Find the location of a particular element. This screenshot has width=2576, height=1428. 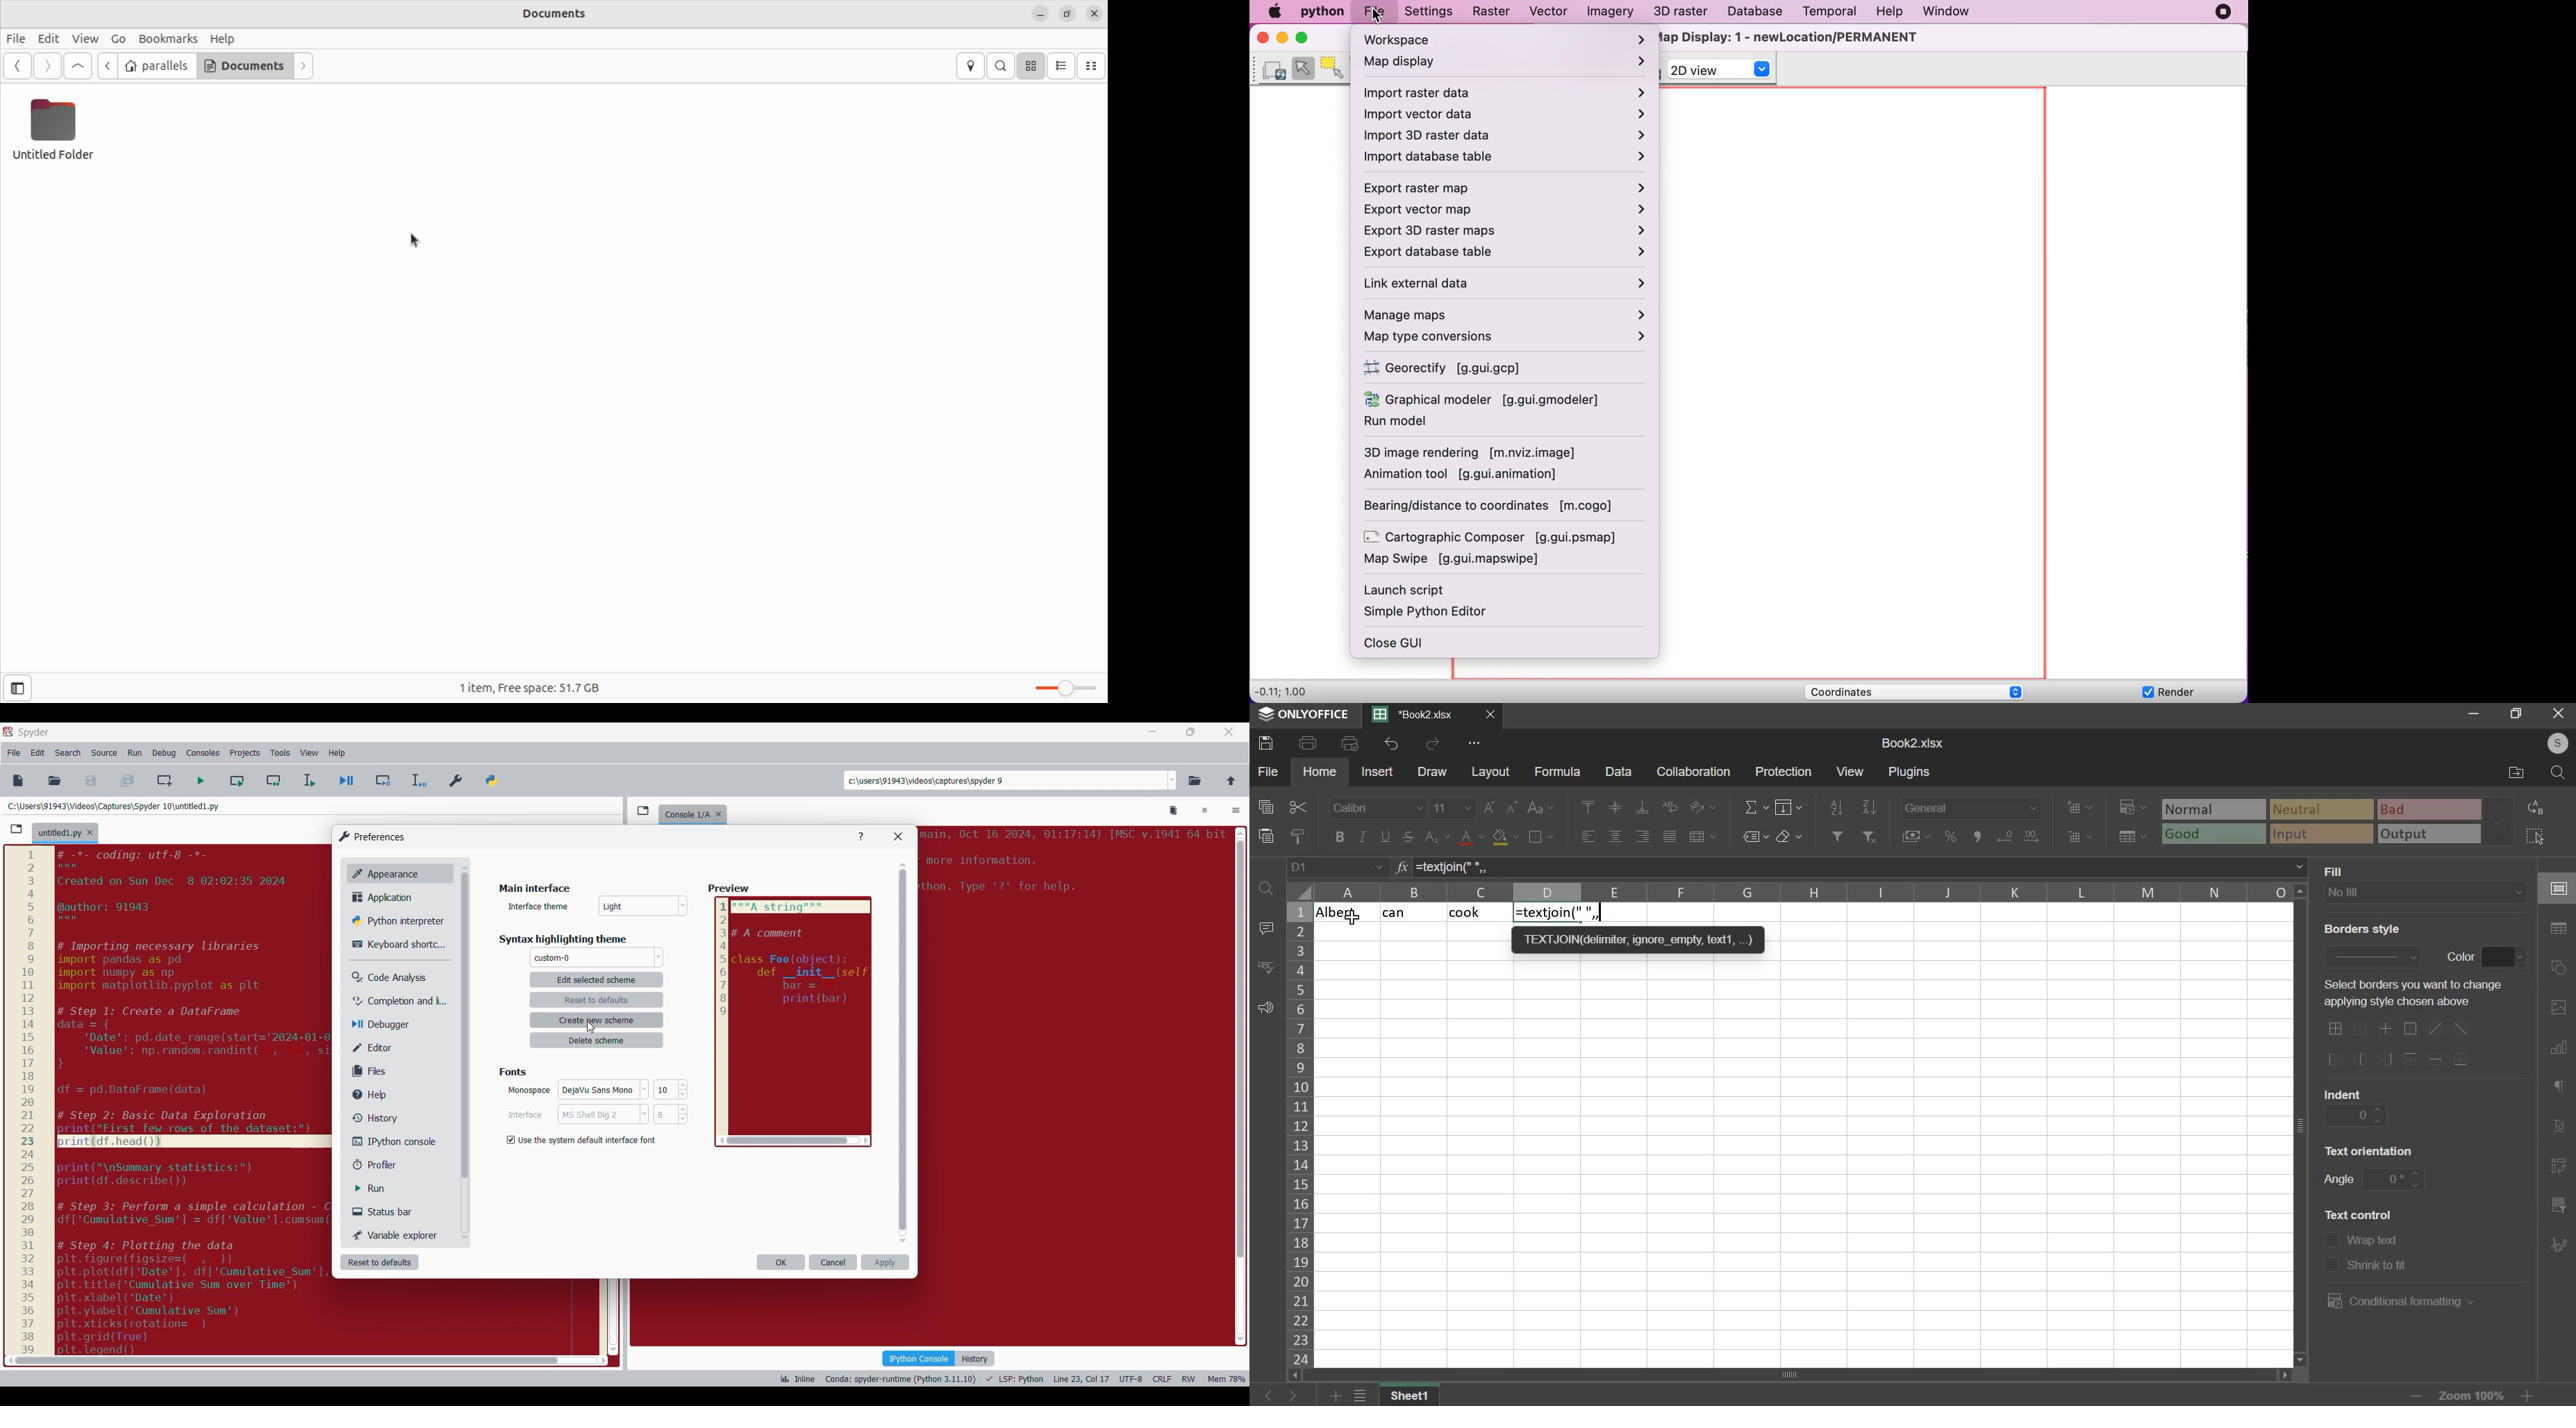

copy is located at coordinates (1265, 807).